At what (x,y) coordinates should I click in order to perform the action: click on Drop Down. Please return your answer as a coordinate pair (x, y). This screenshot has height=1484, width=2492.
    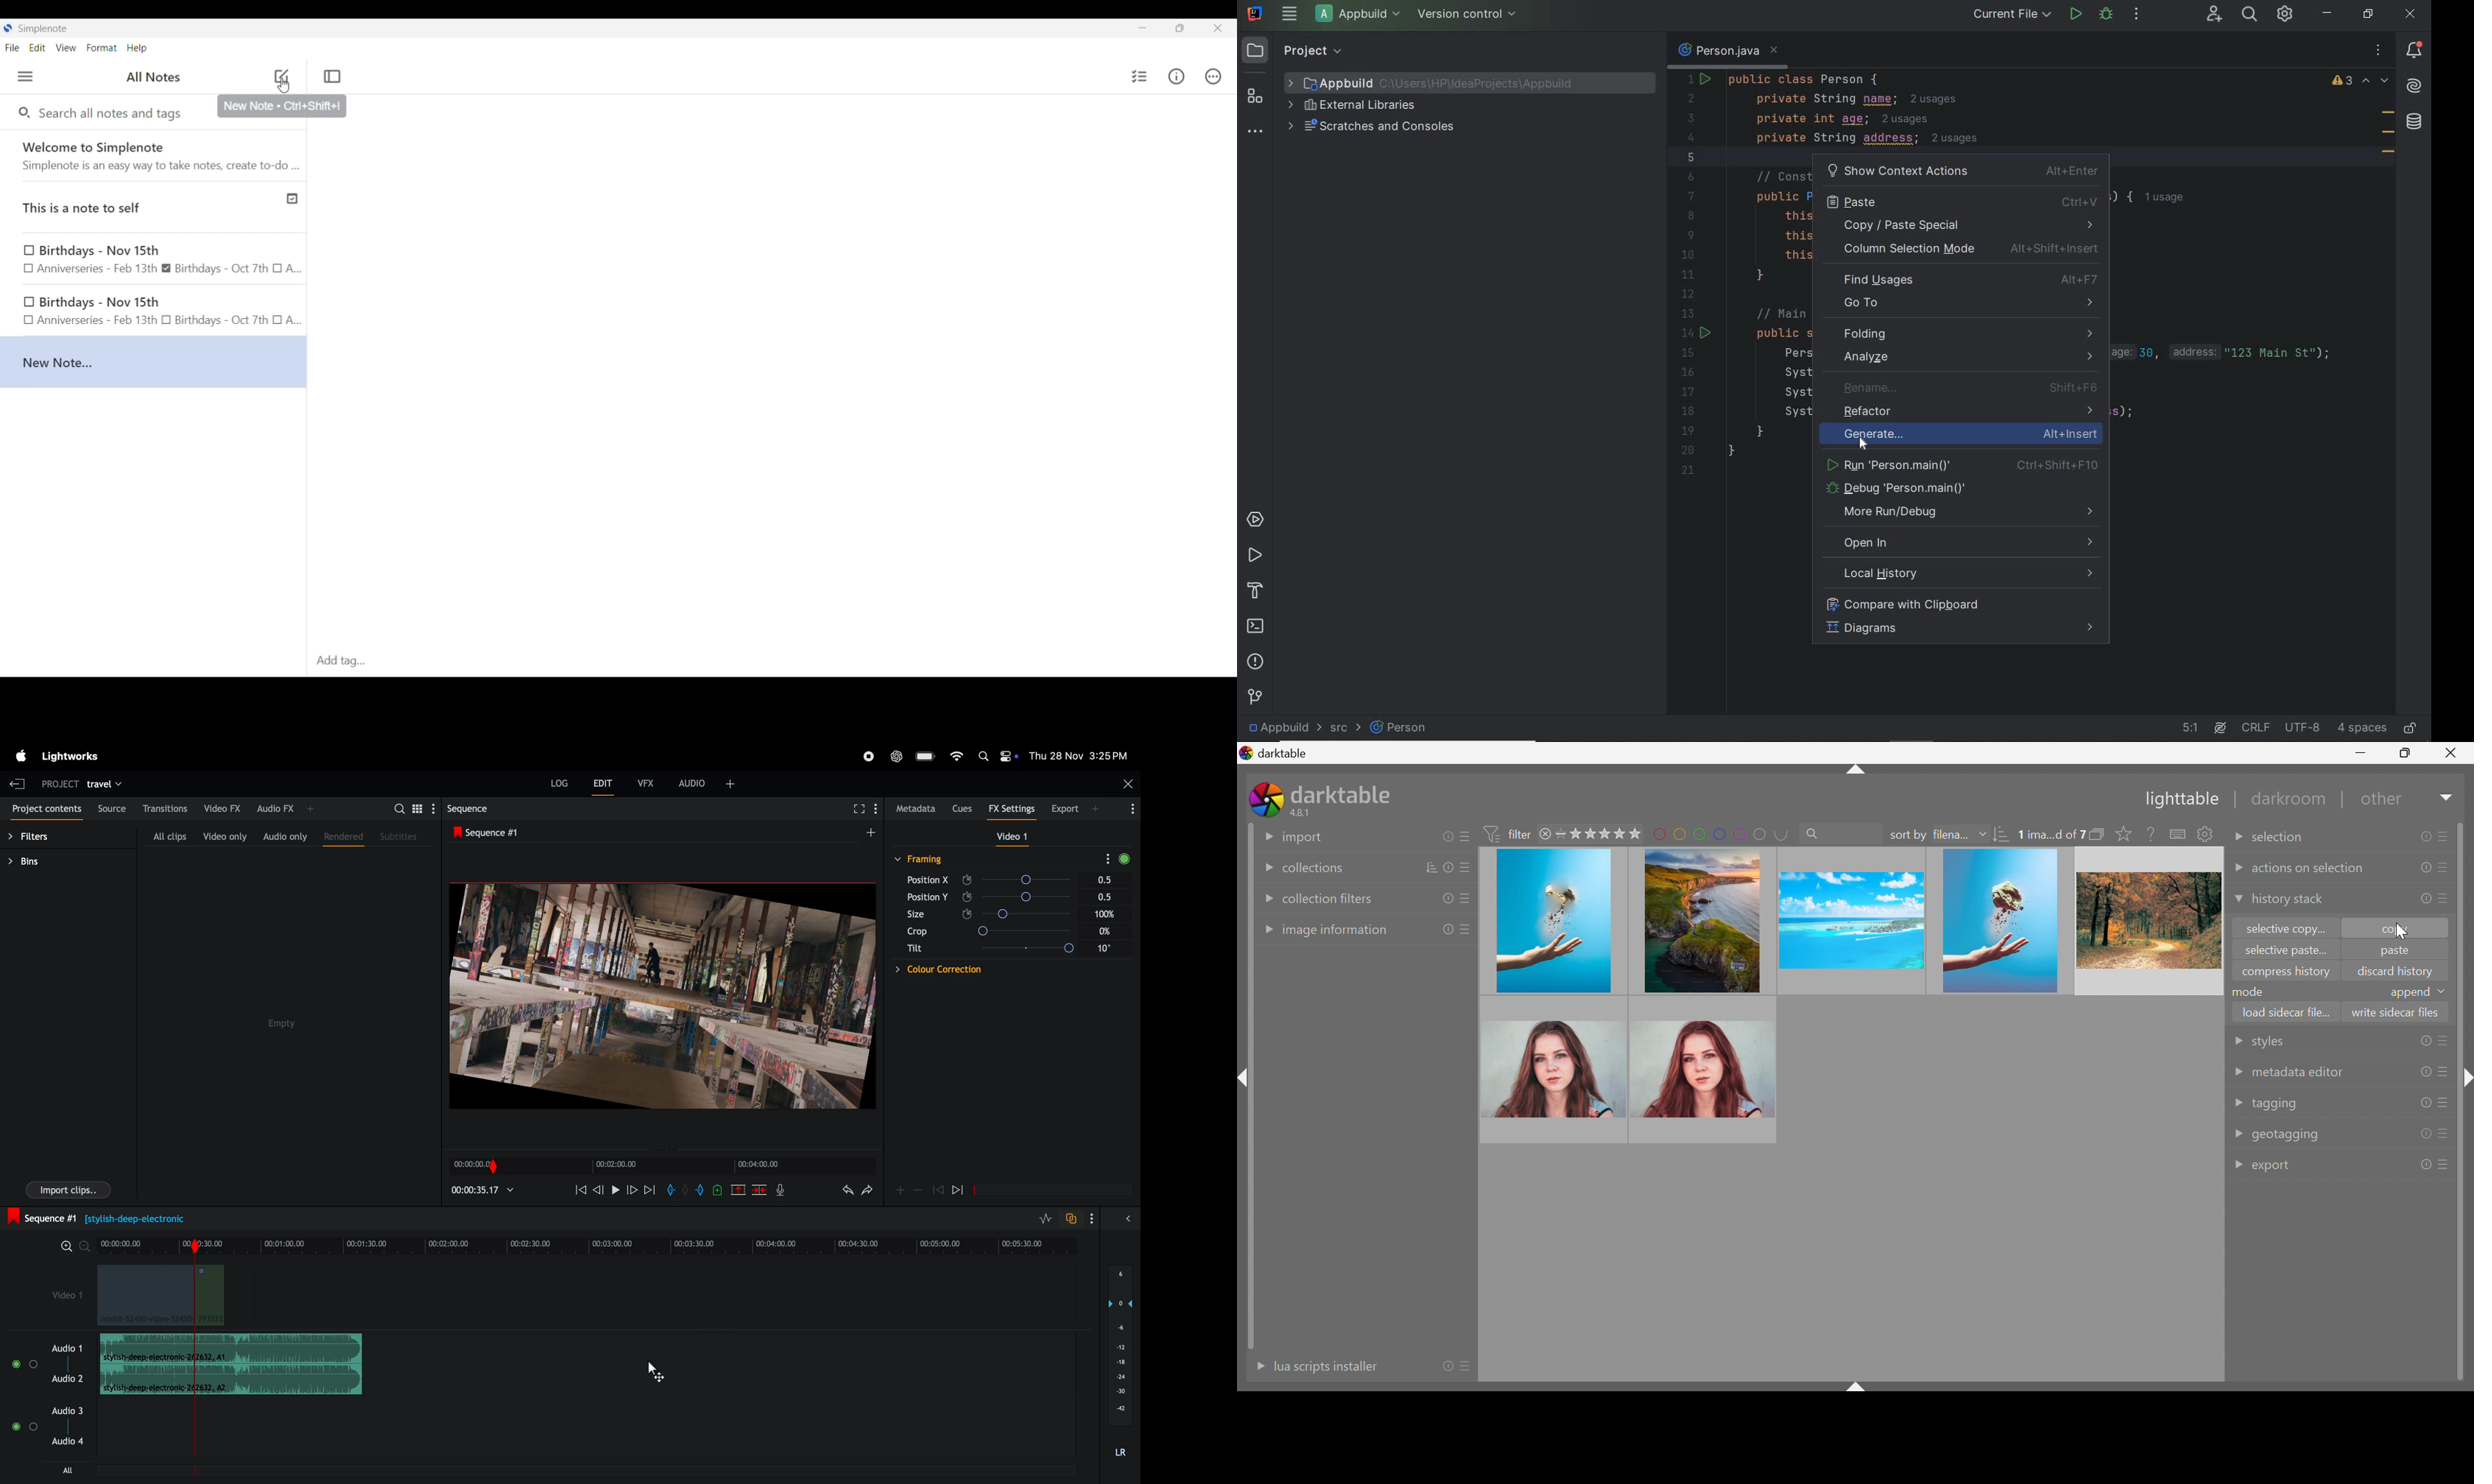
    Looking at the image, I should click on (1266, 930).